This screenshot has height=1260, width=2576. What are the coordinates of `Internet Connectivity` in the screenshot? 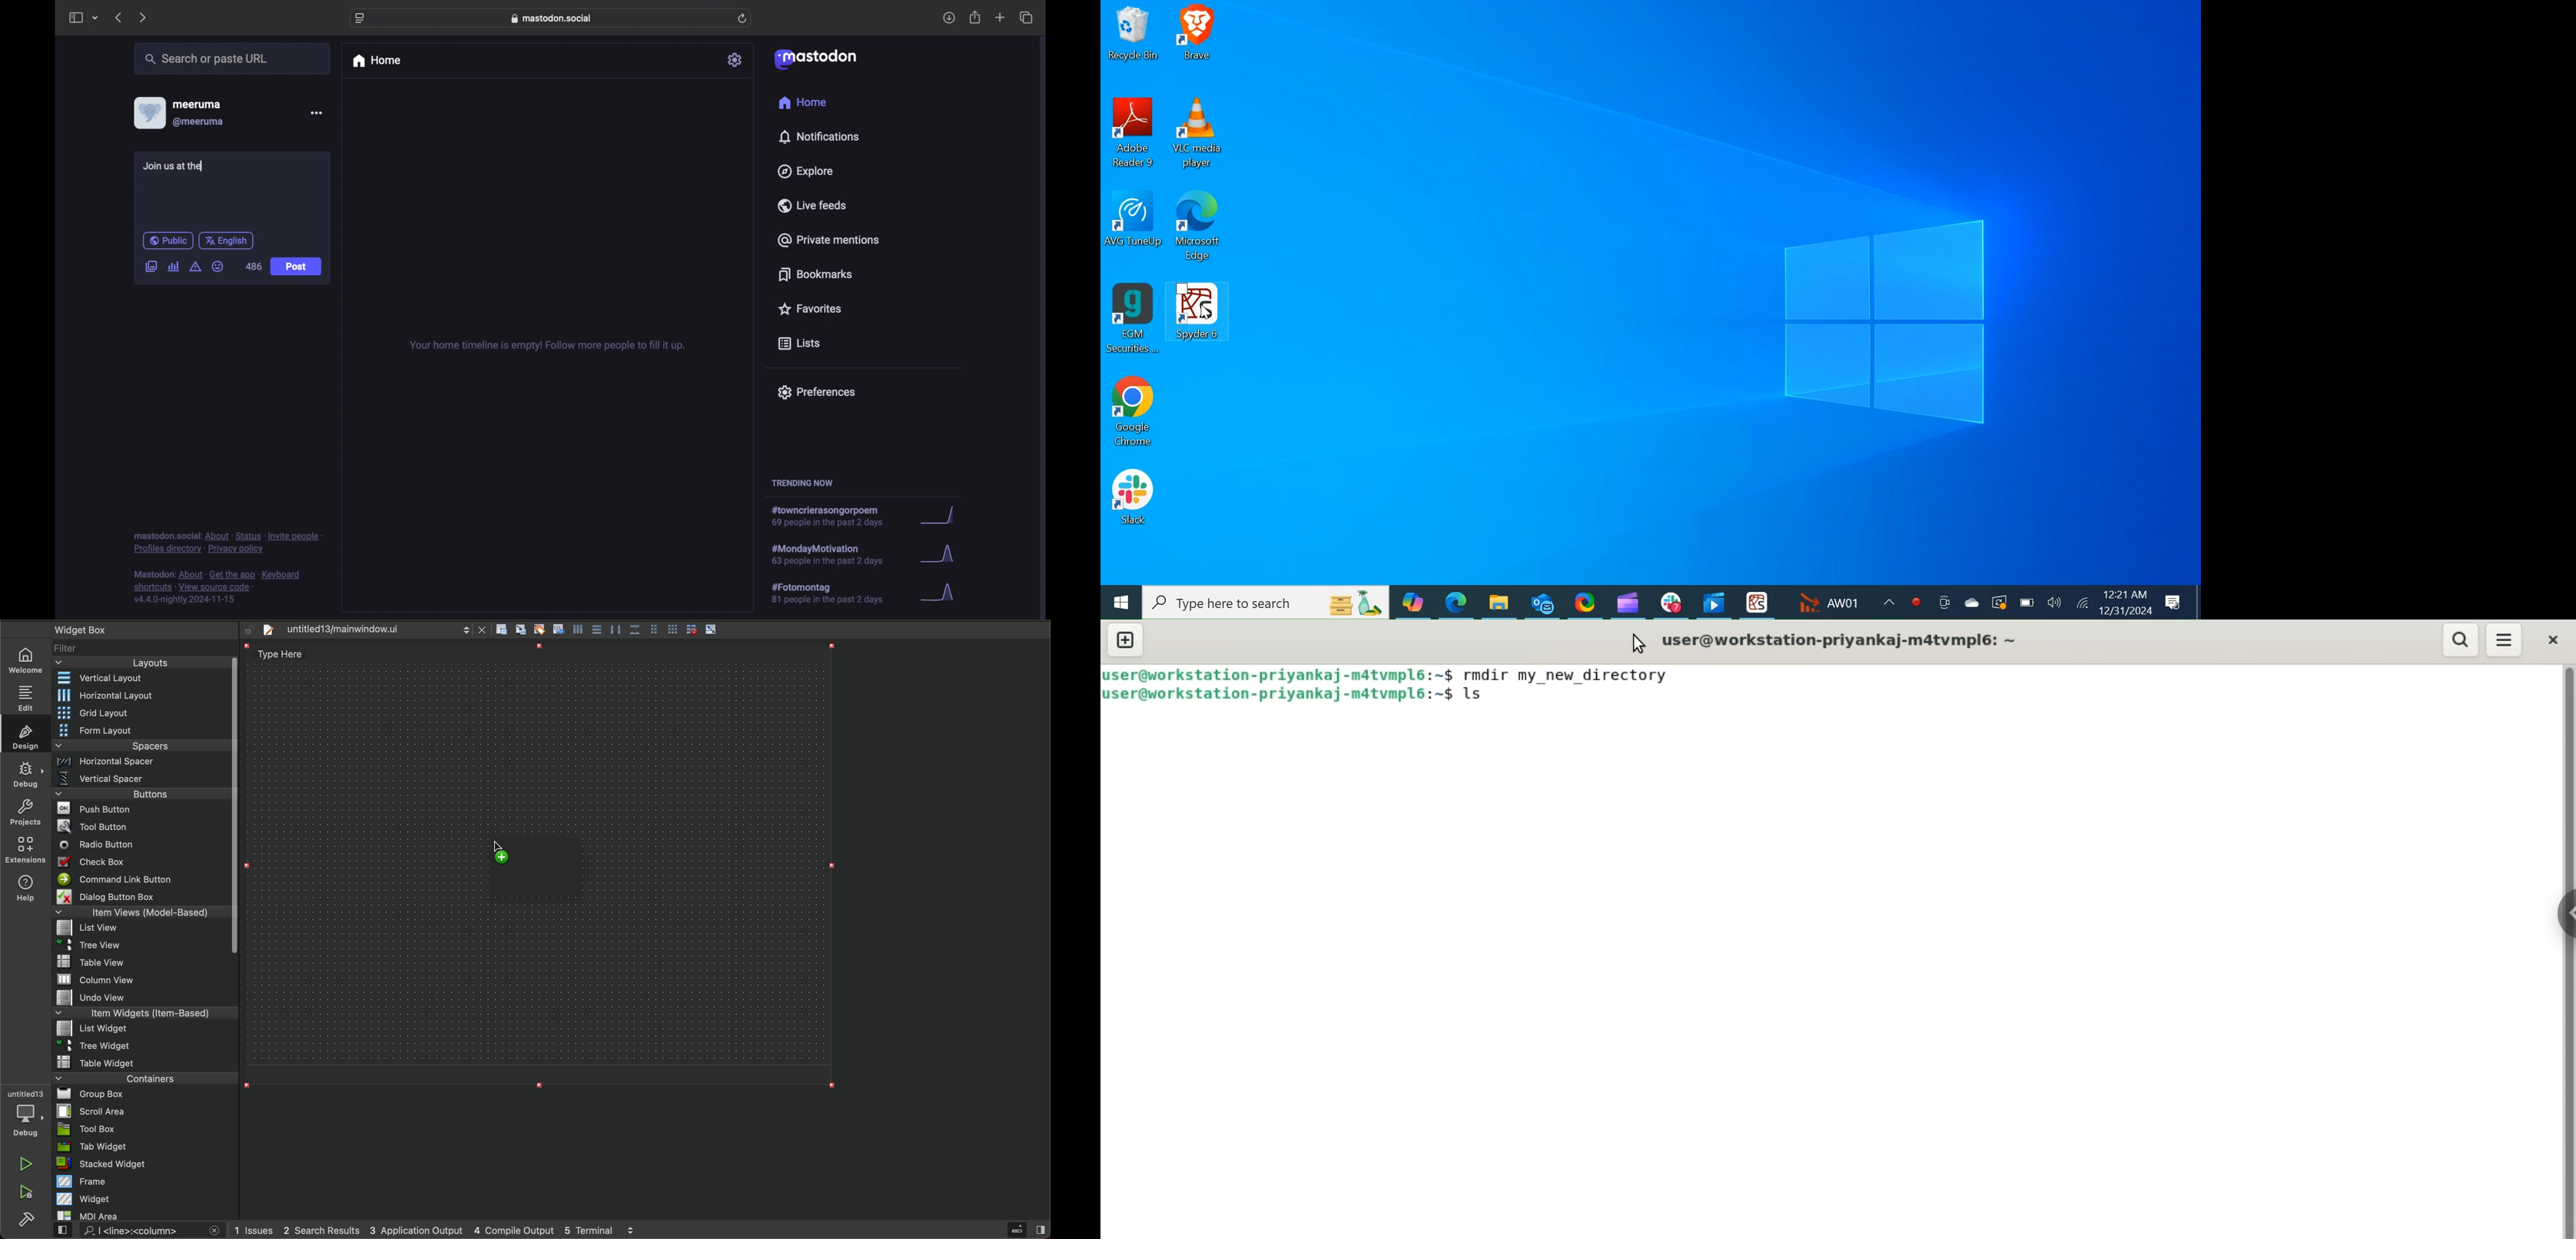 It's located at (2082, 602).